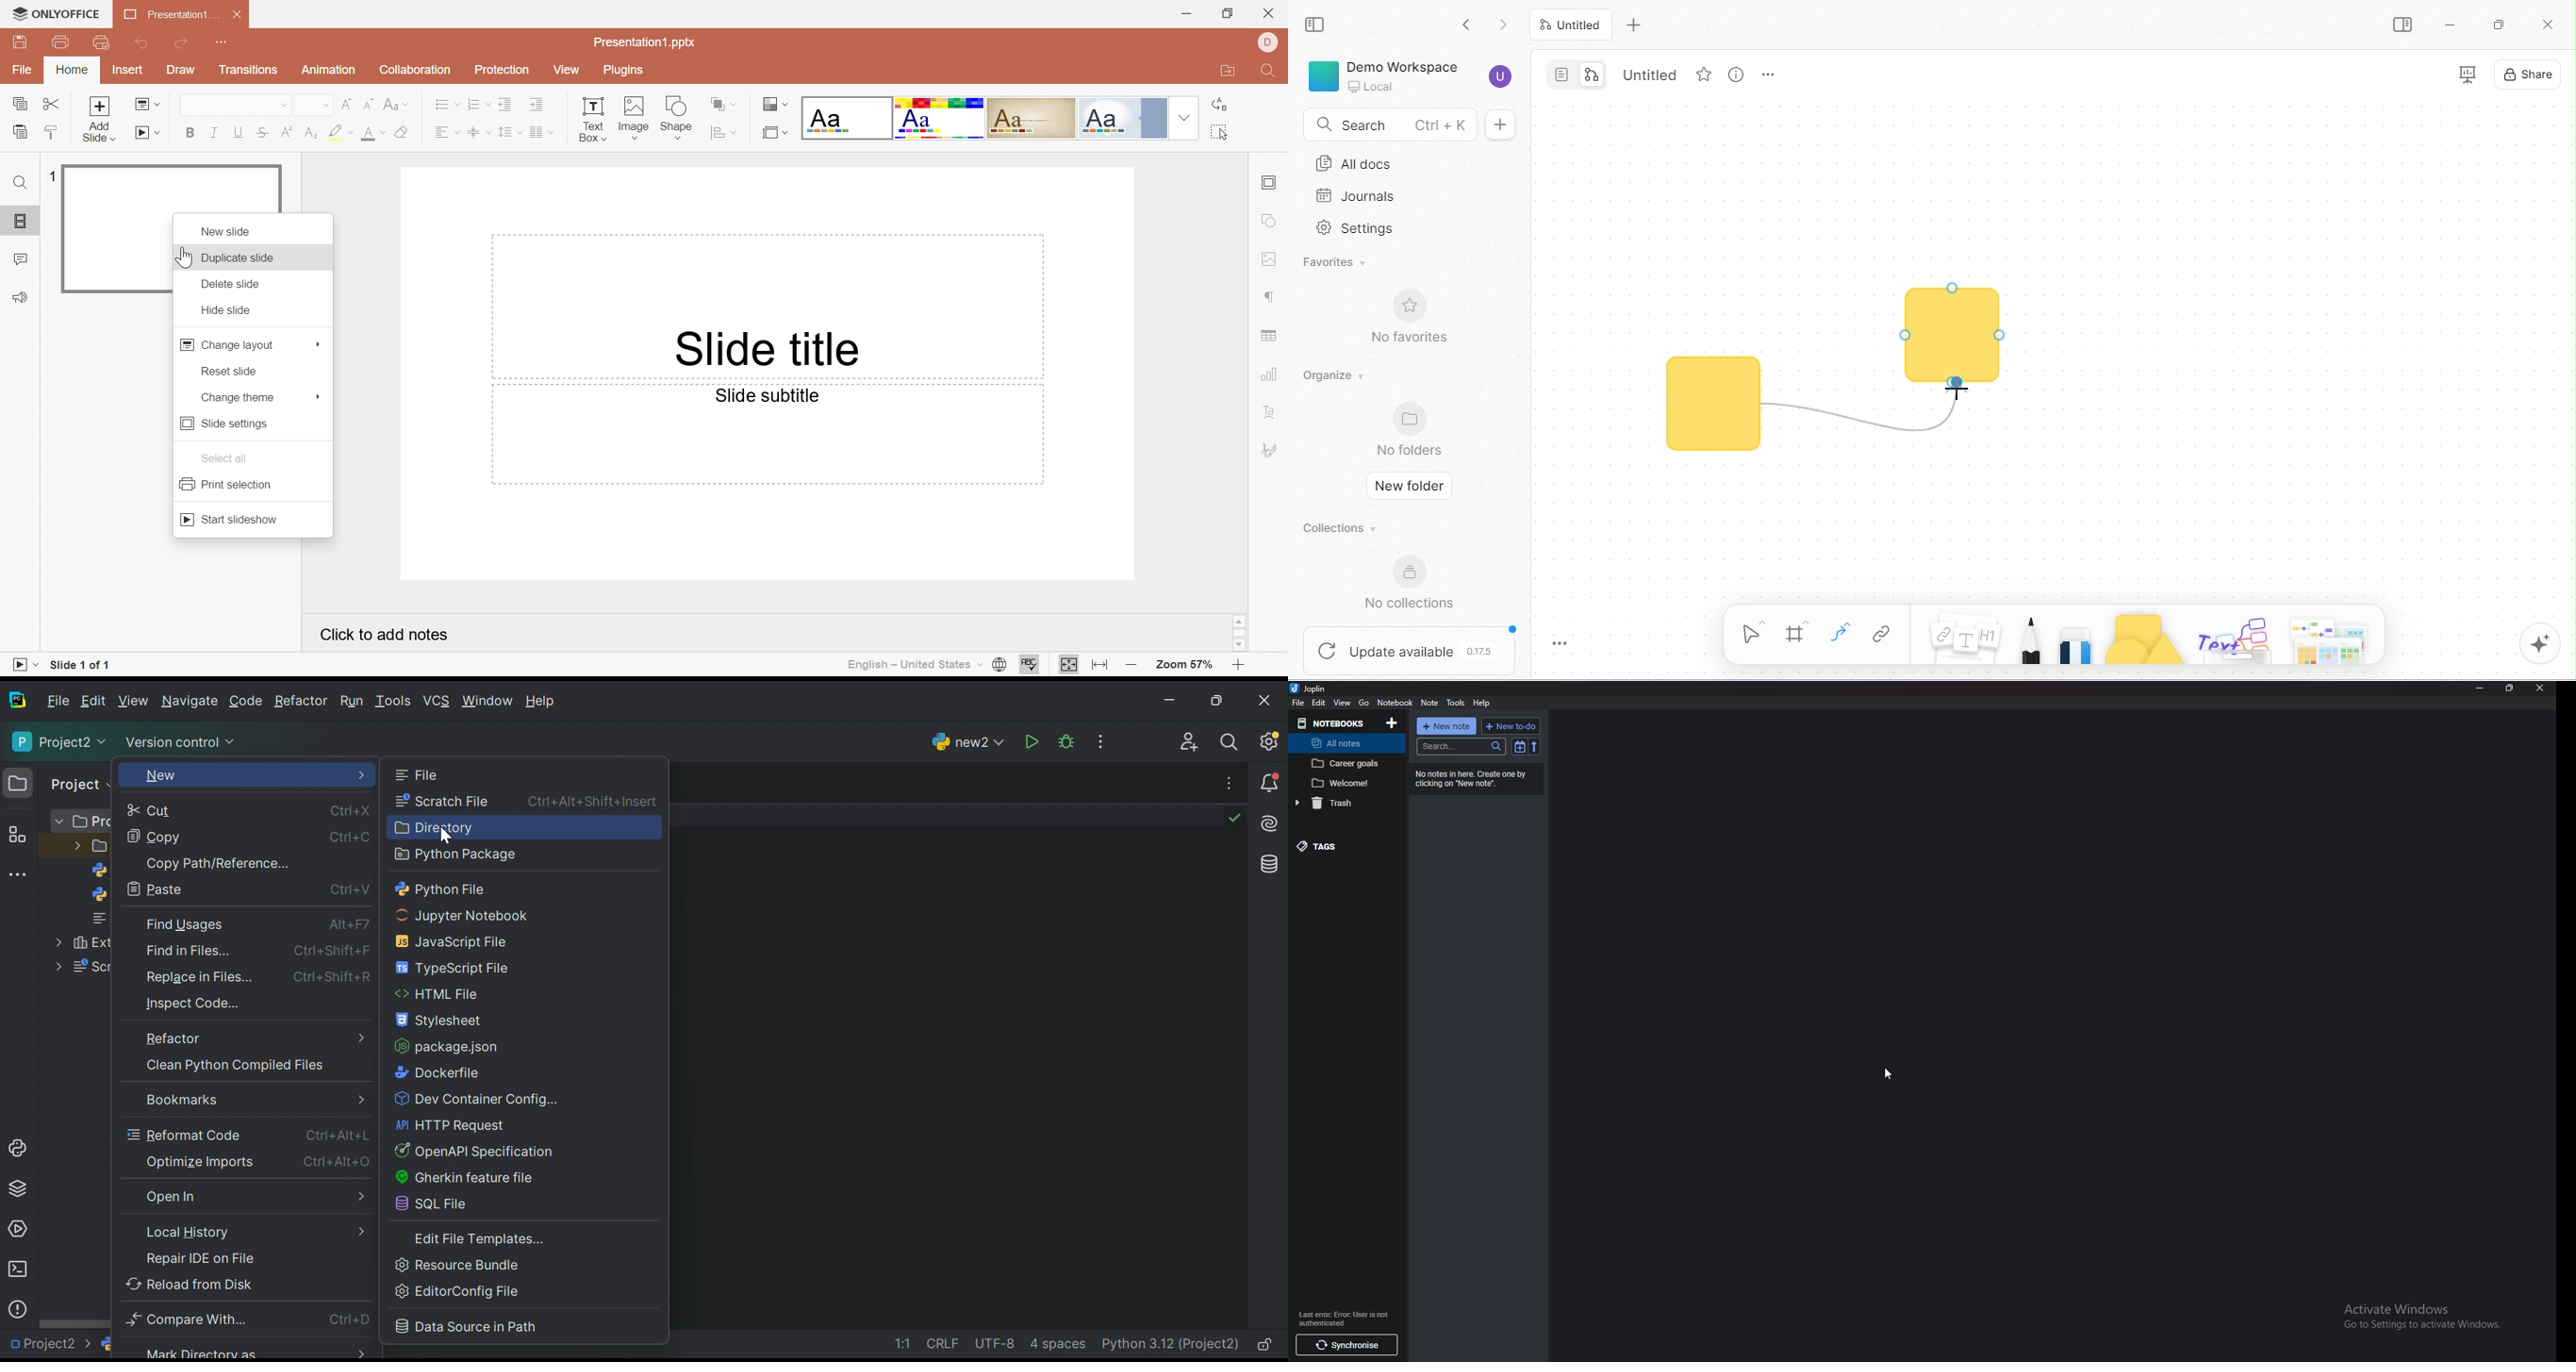  I want to click on update available, so click(1412, 649).